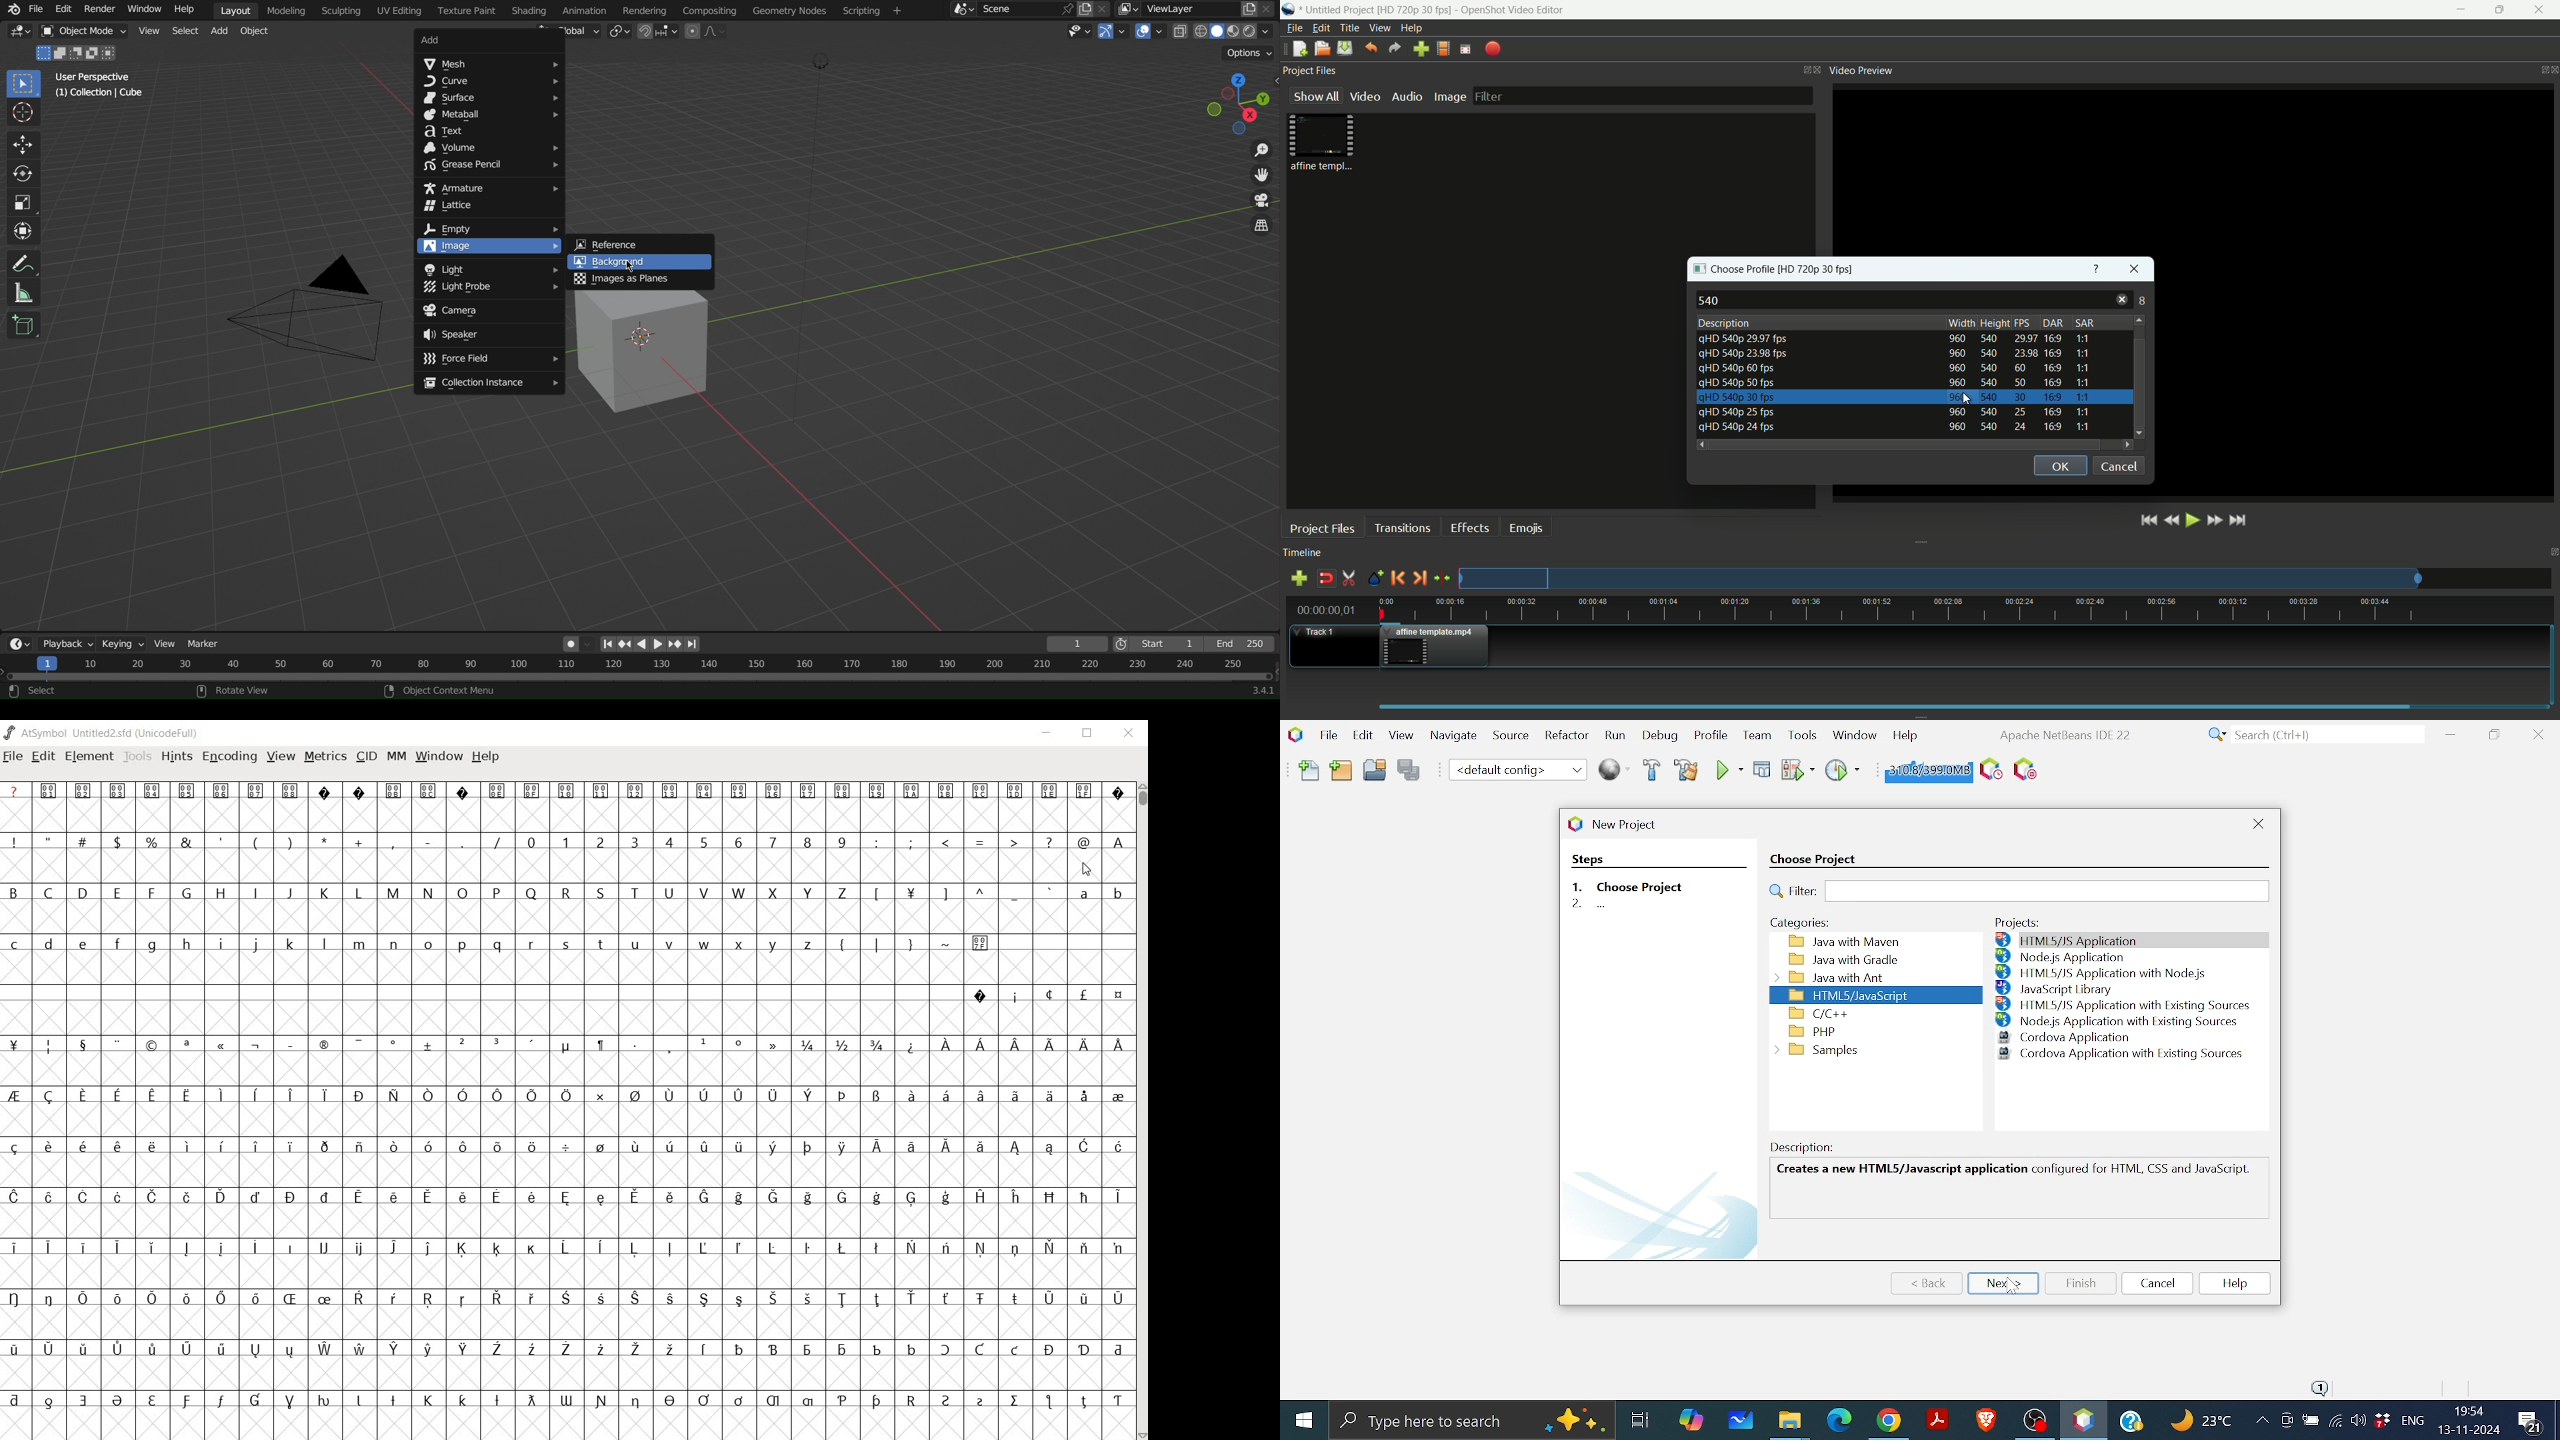  I want to click on new file, so click(1299, 49).